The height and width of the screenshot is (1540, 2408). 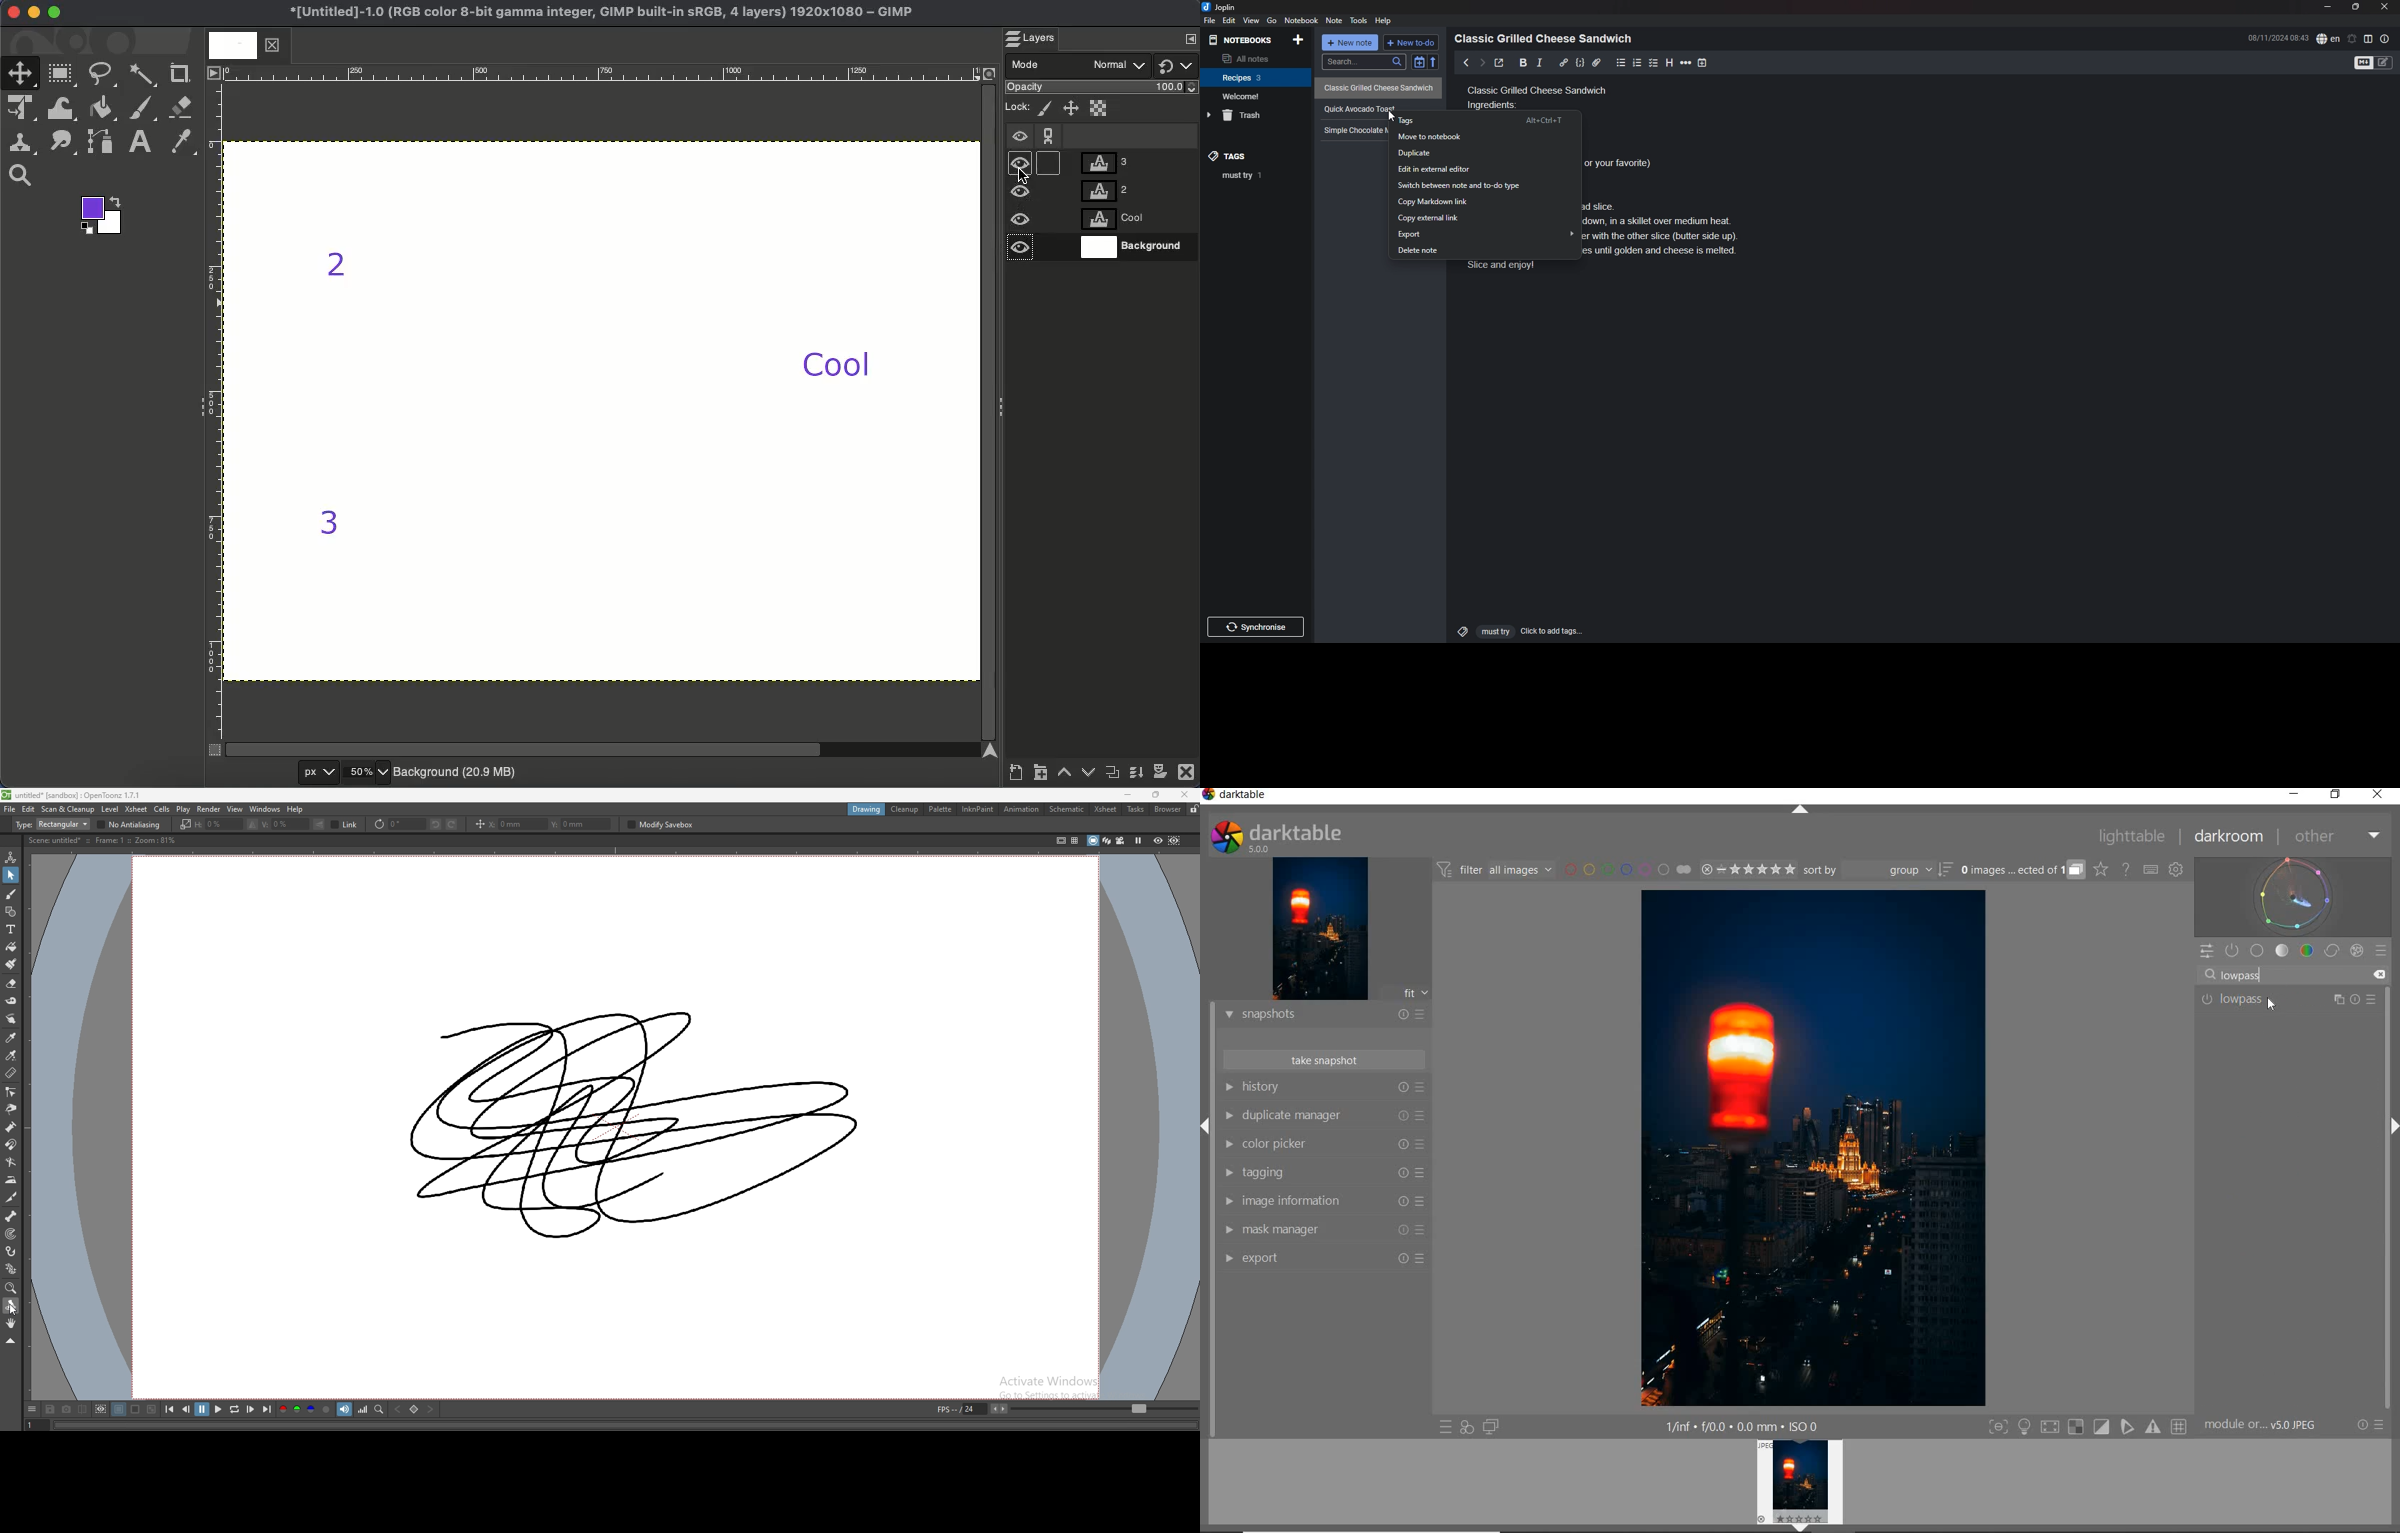 I want to click on edit in external editor, so click(x=1483, y=171).